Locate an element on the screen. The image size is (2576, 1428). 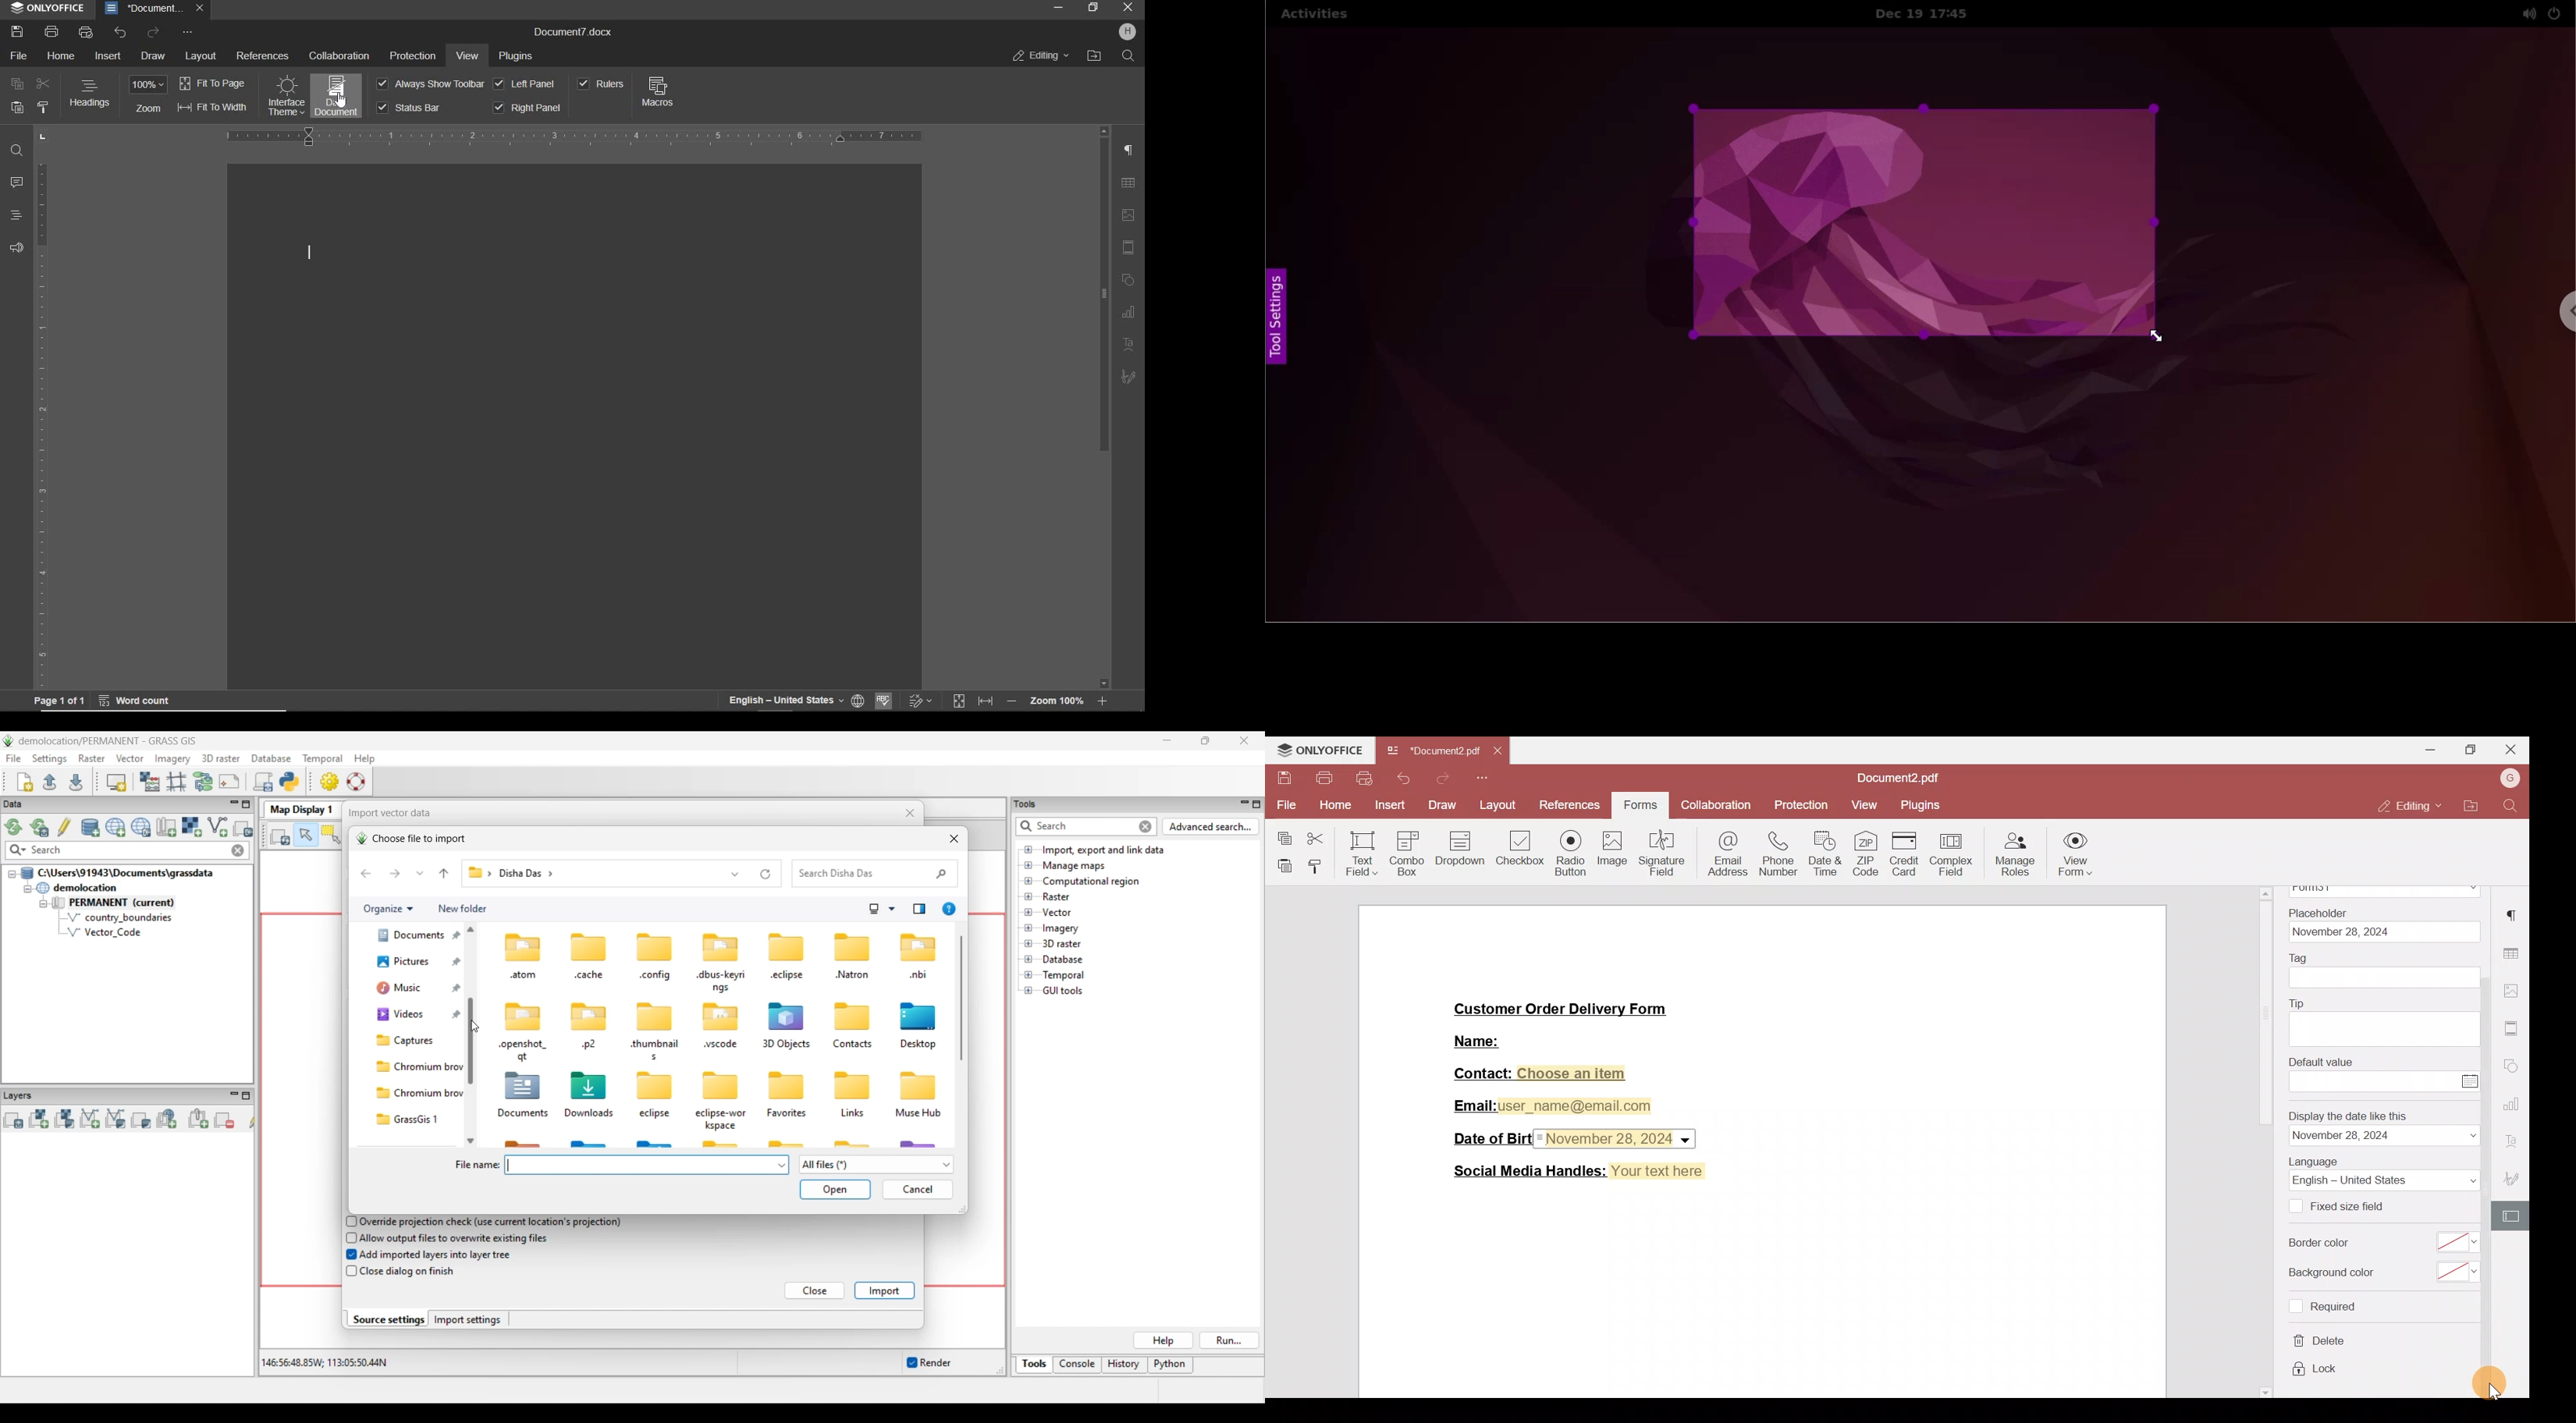
COPY STYLE is located at coordinates (44, 108).